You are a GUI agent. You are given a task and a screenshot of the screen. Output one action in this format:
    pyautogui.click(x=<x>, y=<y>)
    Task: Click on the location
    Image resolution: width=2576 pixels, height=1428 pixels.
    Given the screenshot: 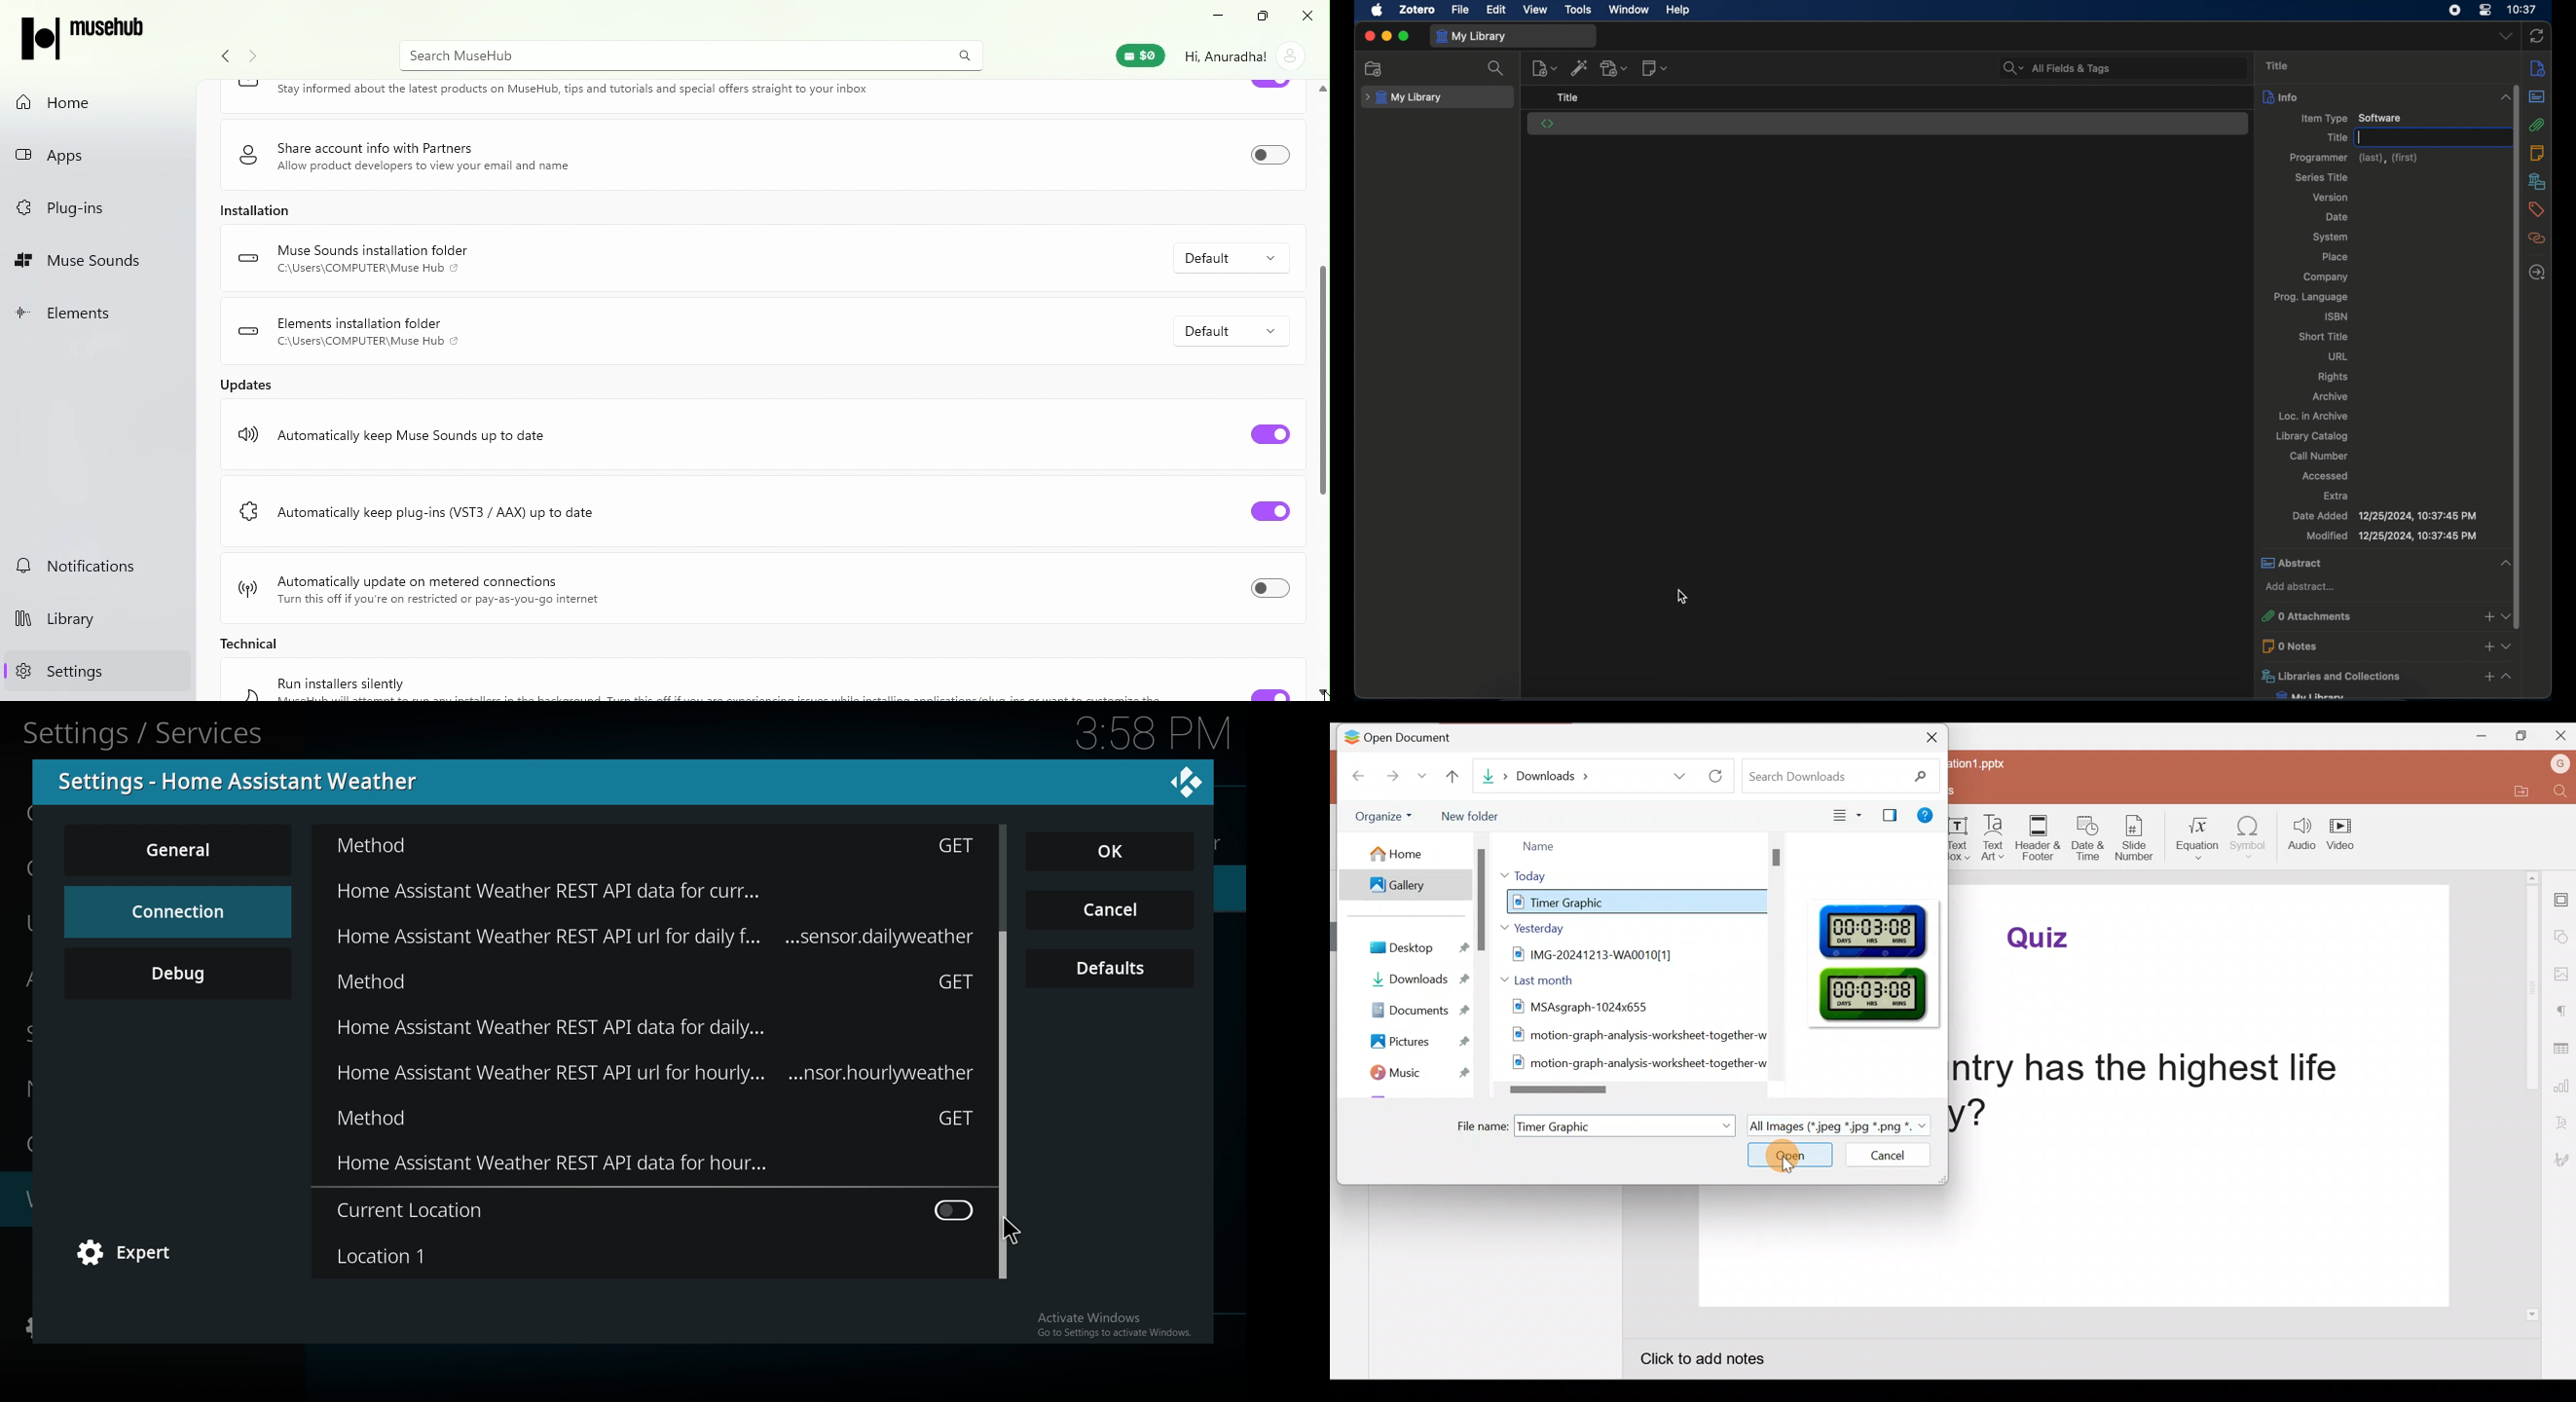 What is the action you would take?
    pyautogui.click(x=648, y=1256)
    